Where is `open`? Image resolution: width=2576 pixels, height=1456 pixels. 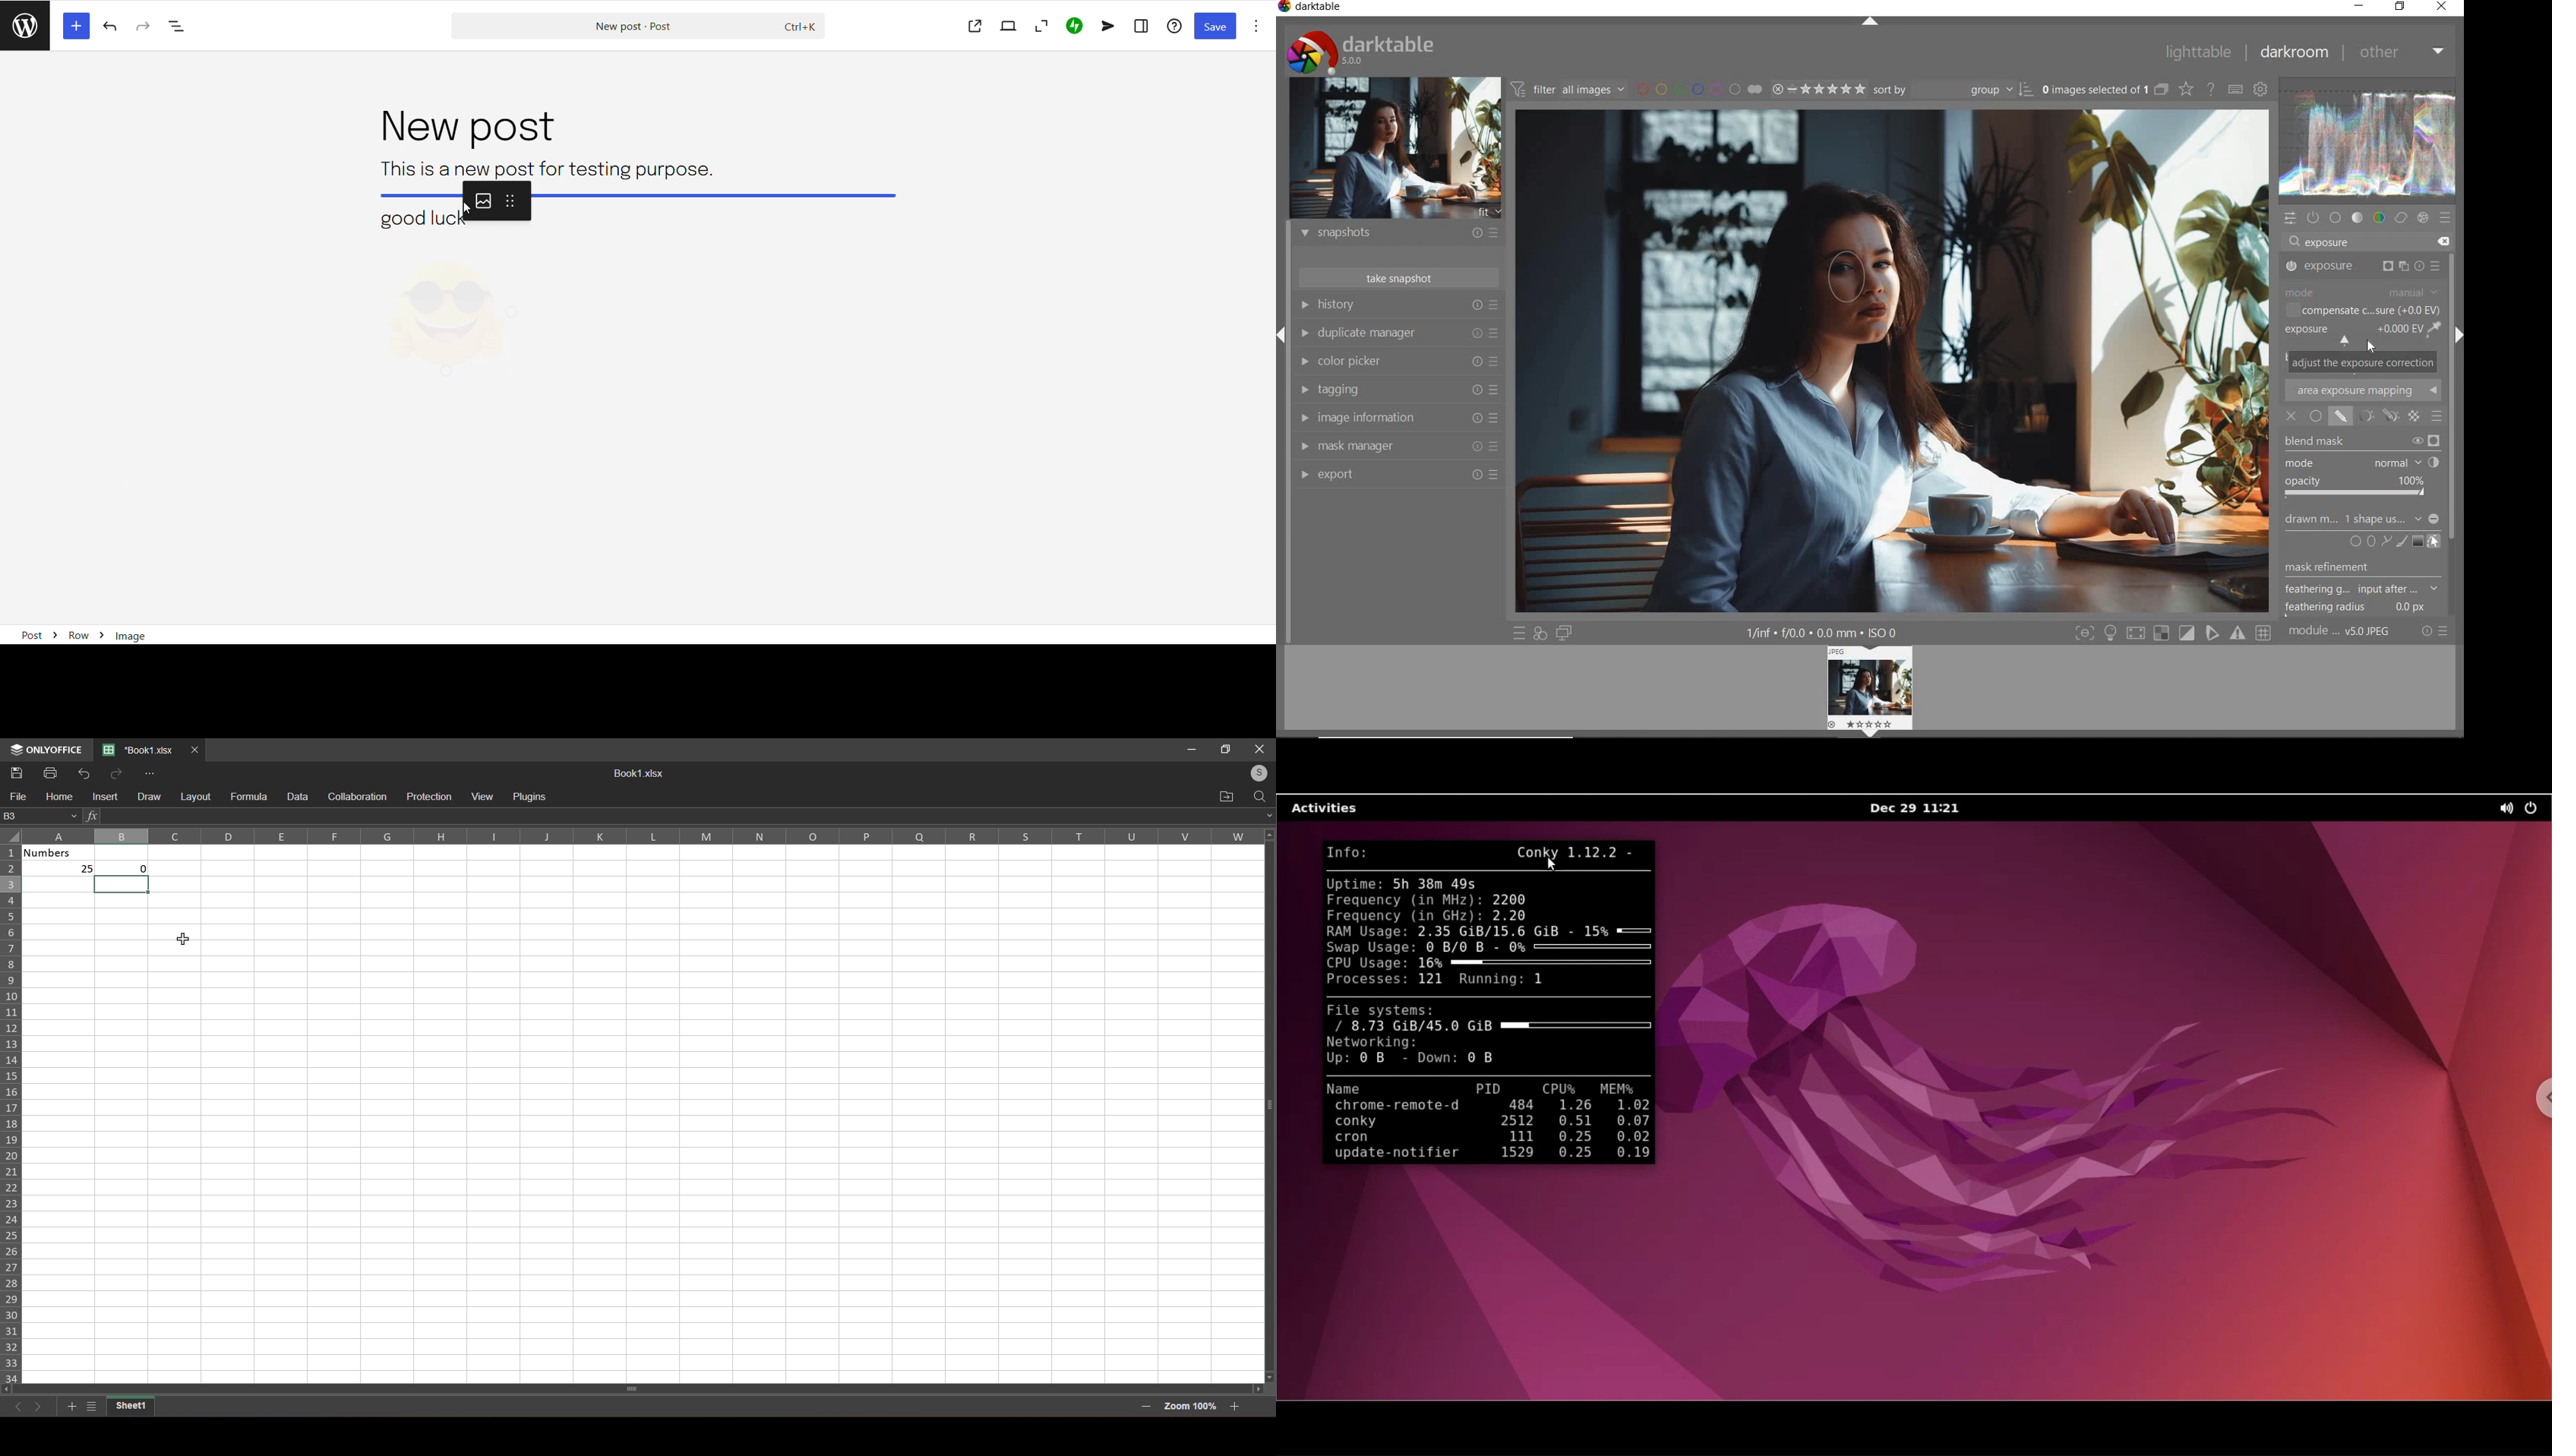
open is located at coordinates (1225, 795).